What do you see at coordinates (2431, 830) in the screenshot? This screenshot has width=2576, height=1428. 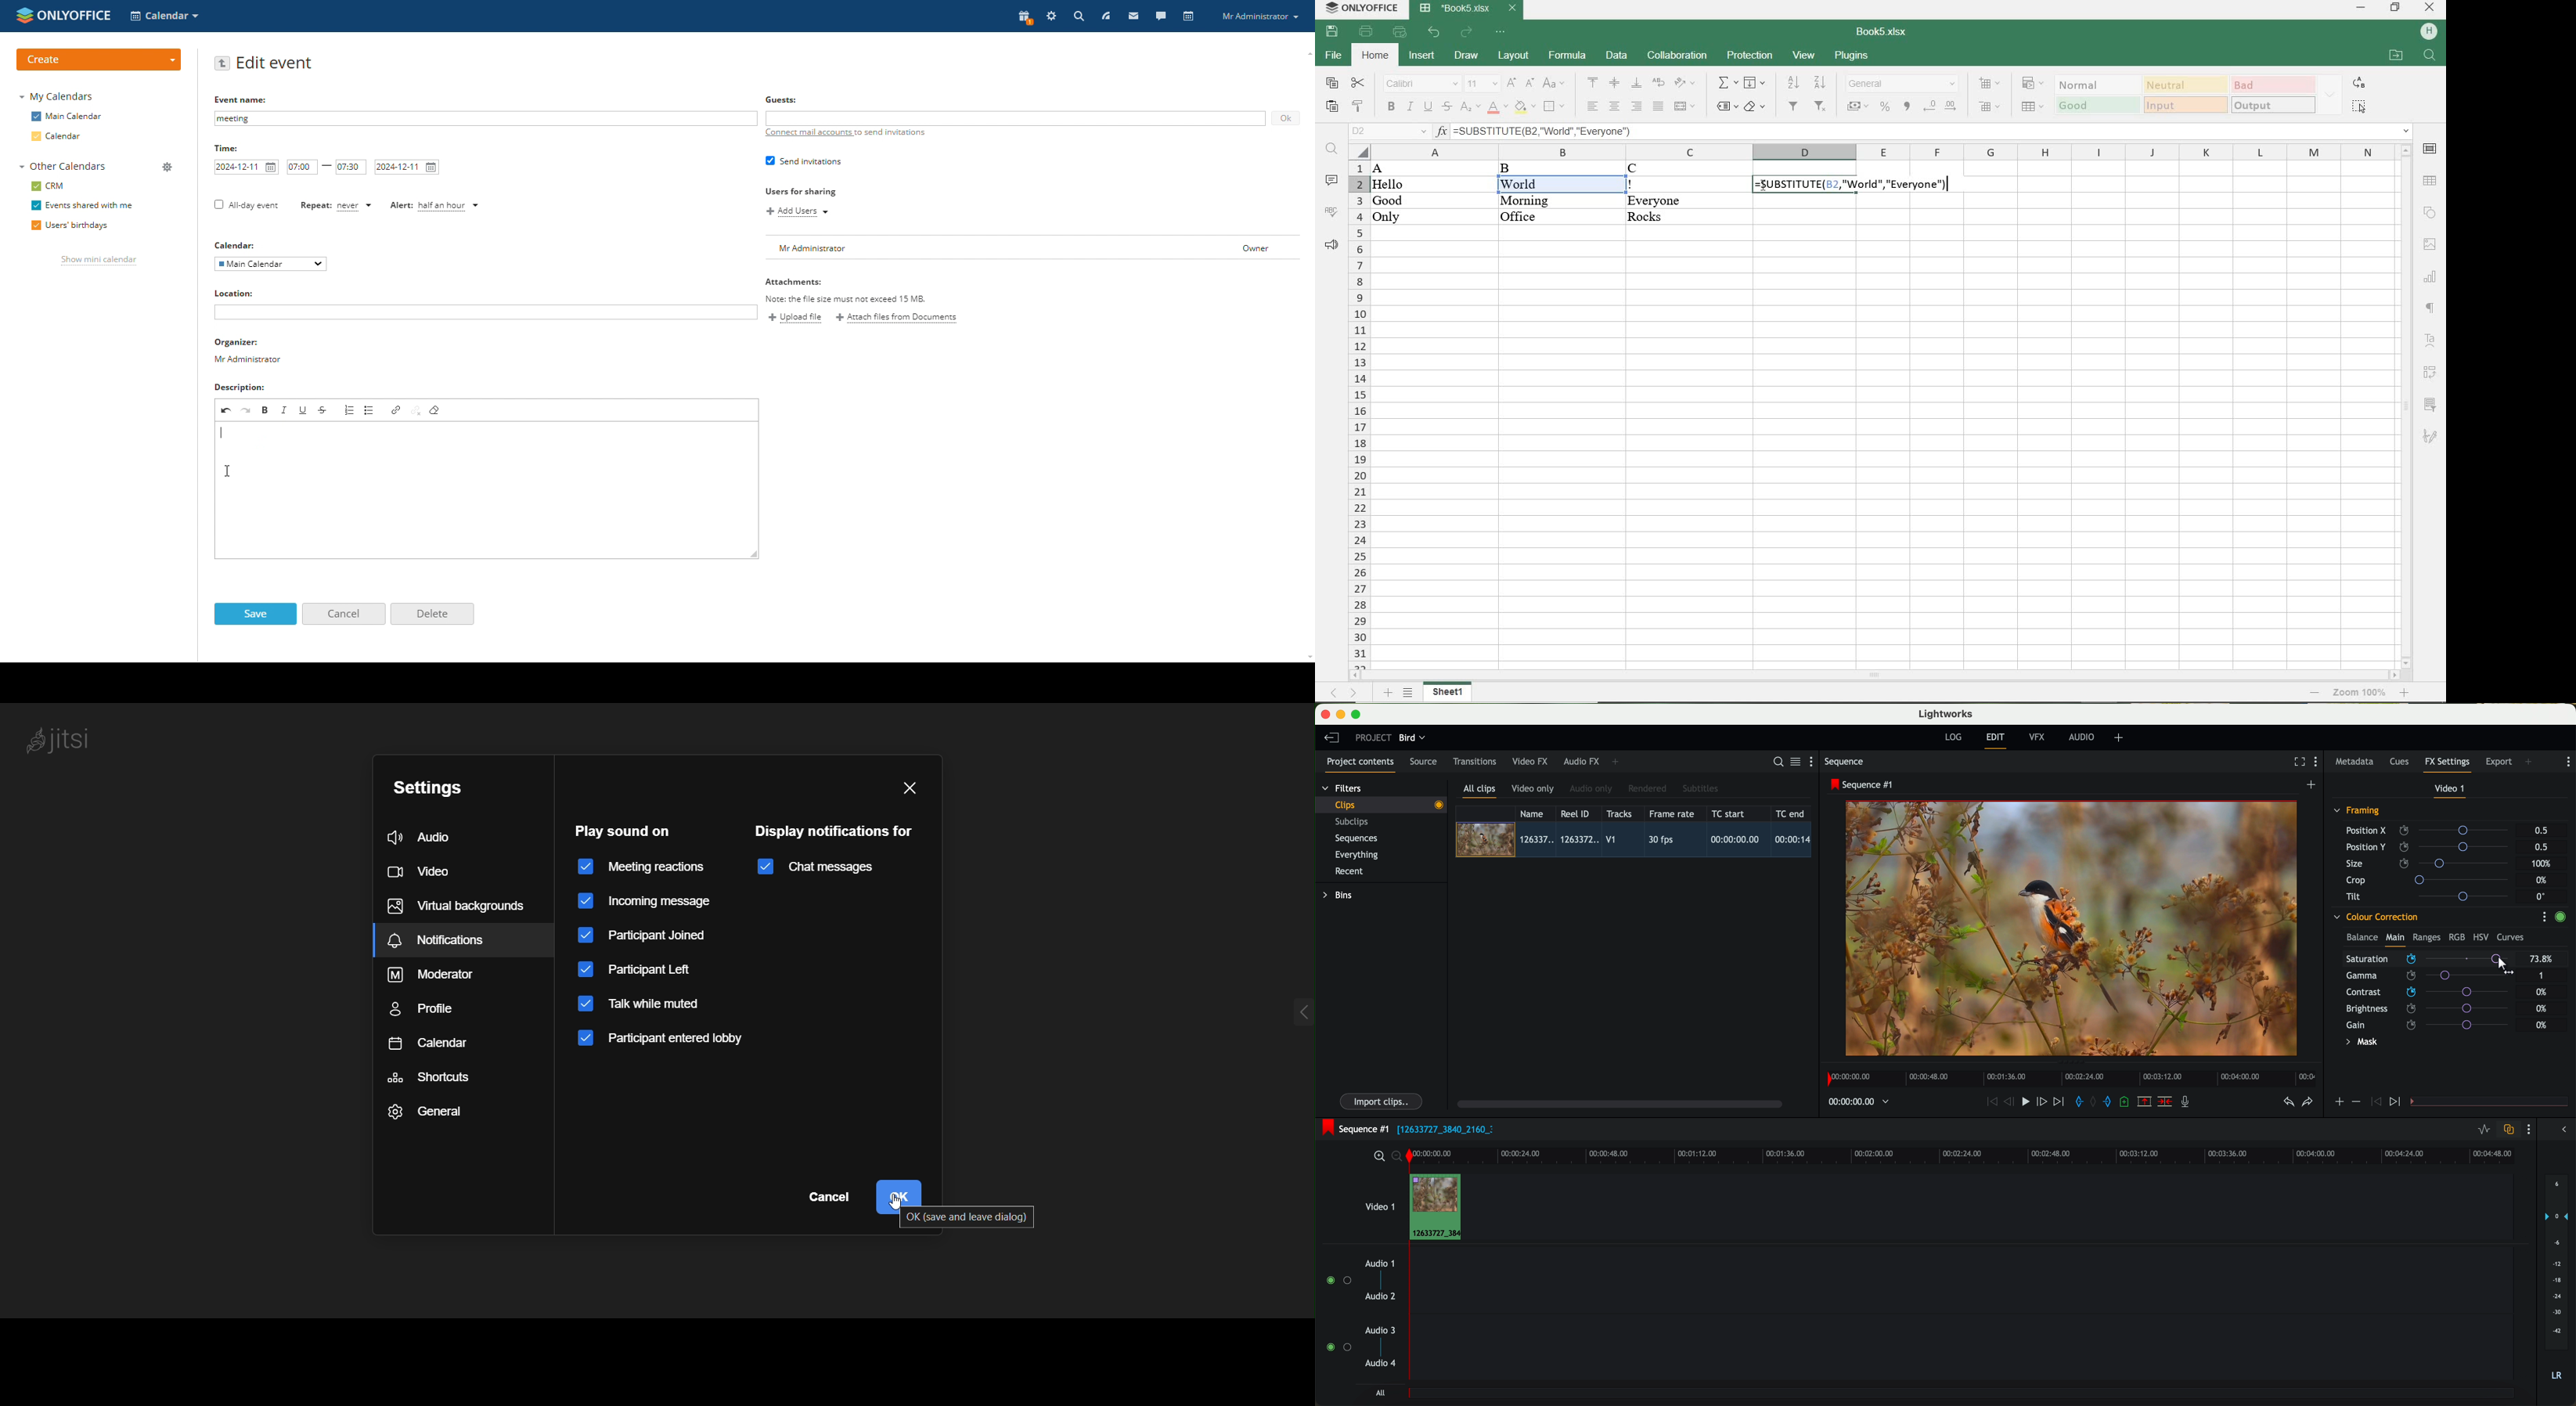 I see `position X` at bounding box center [2431, 830].